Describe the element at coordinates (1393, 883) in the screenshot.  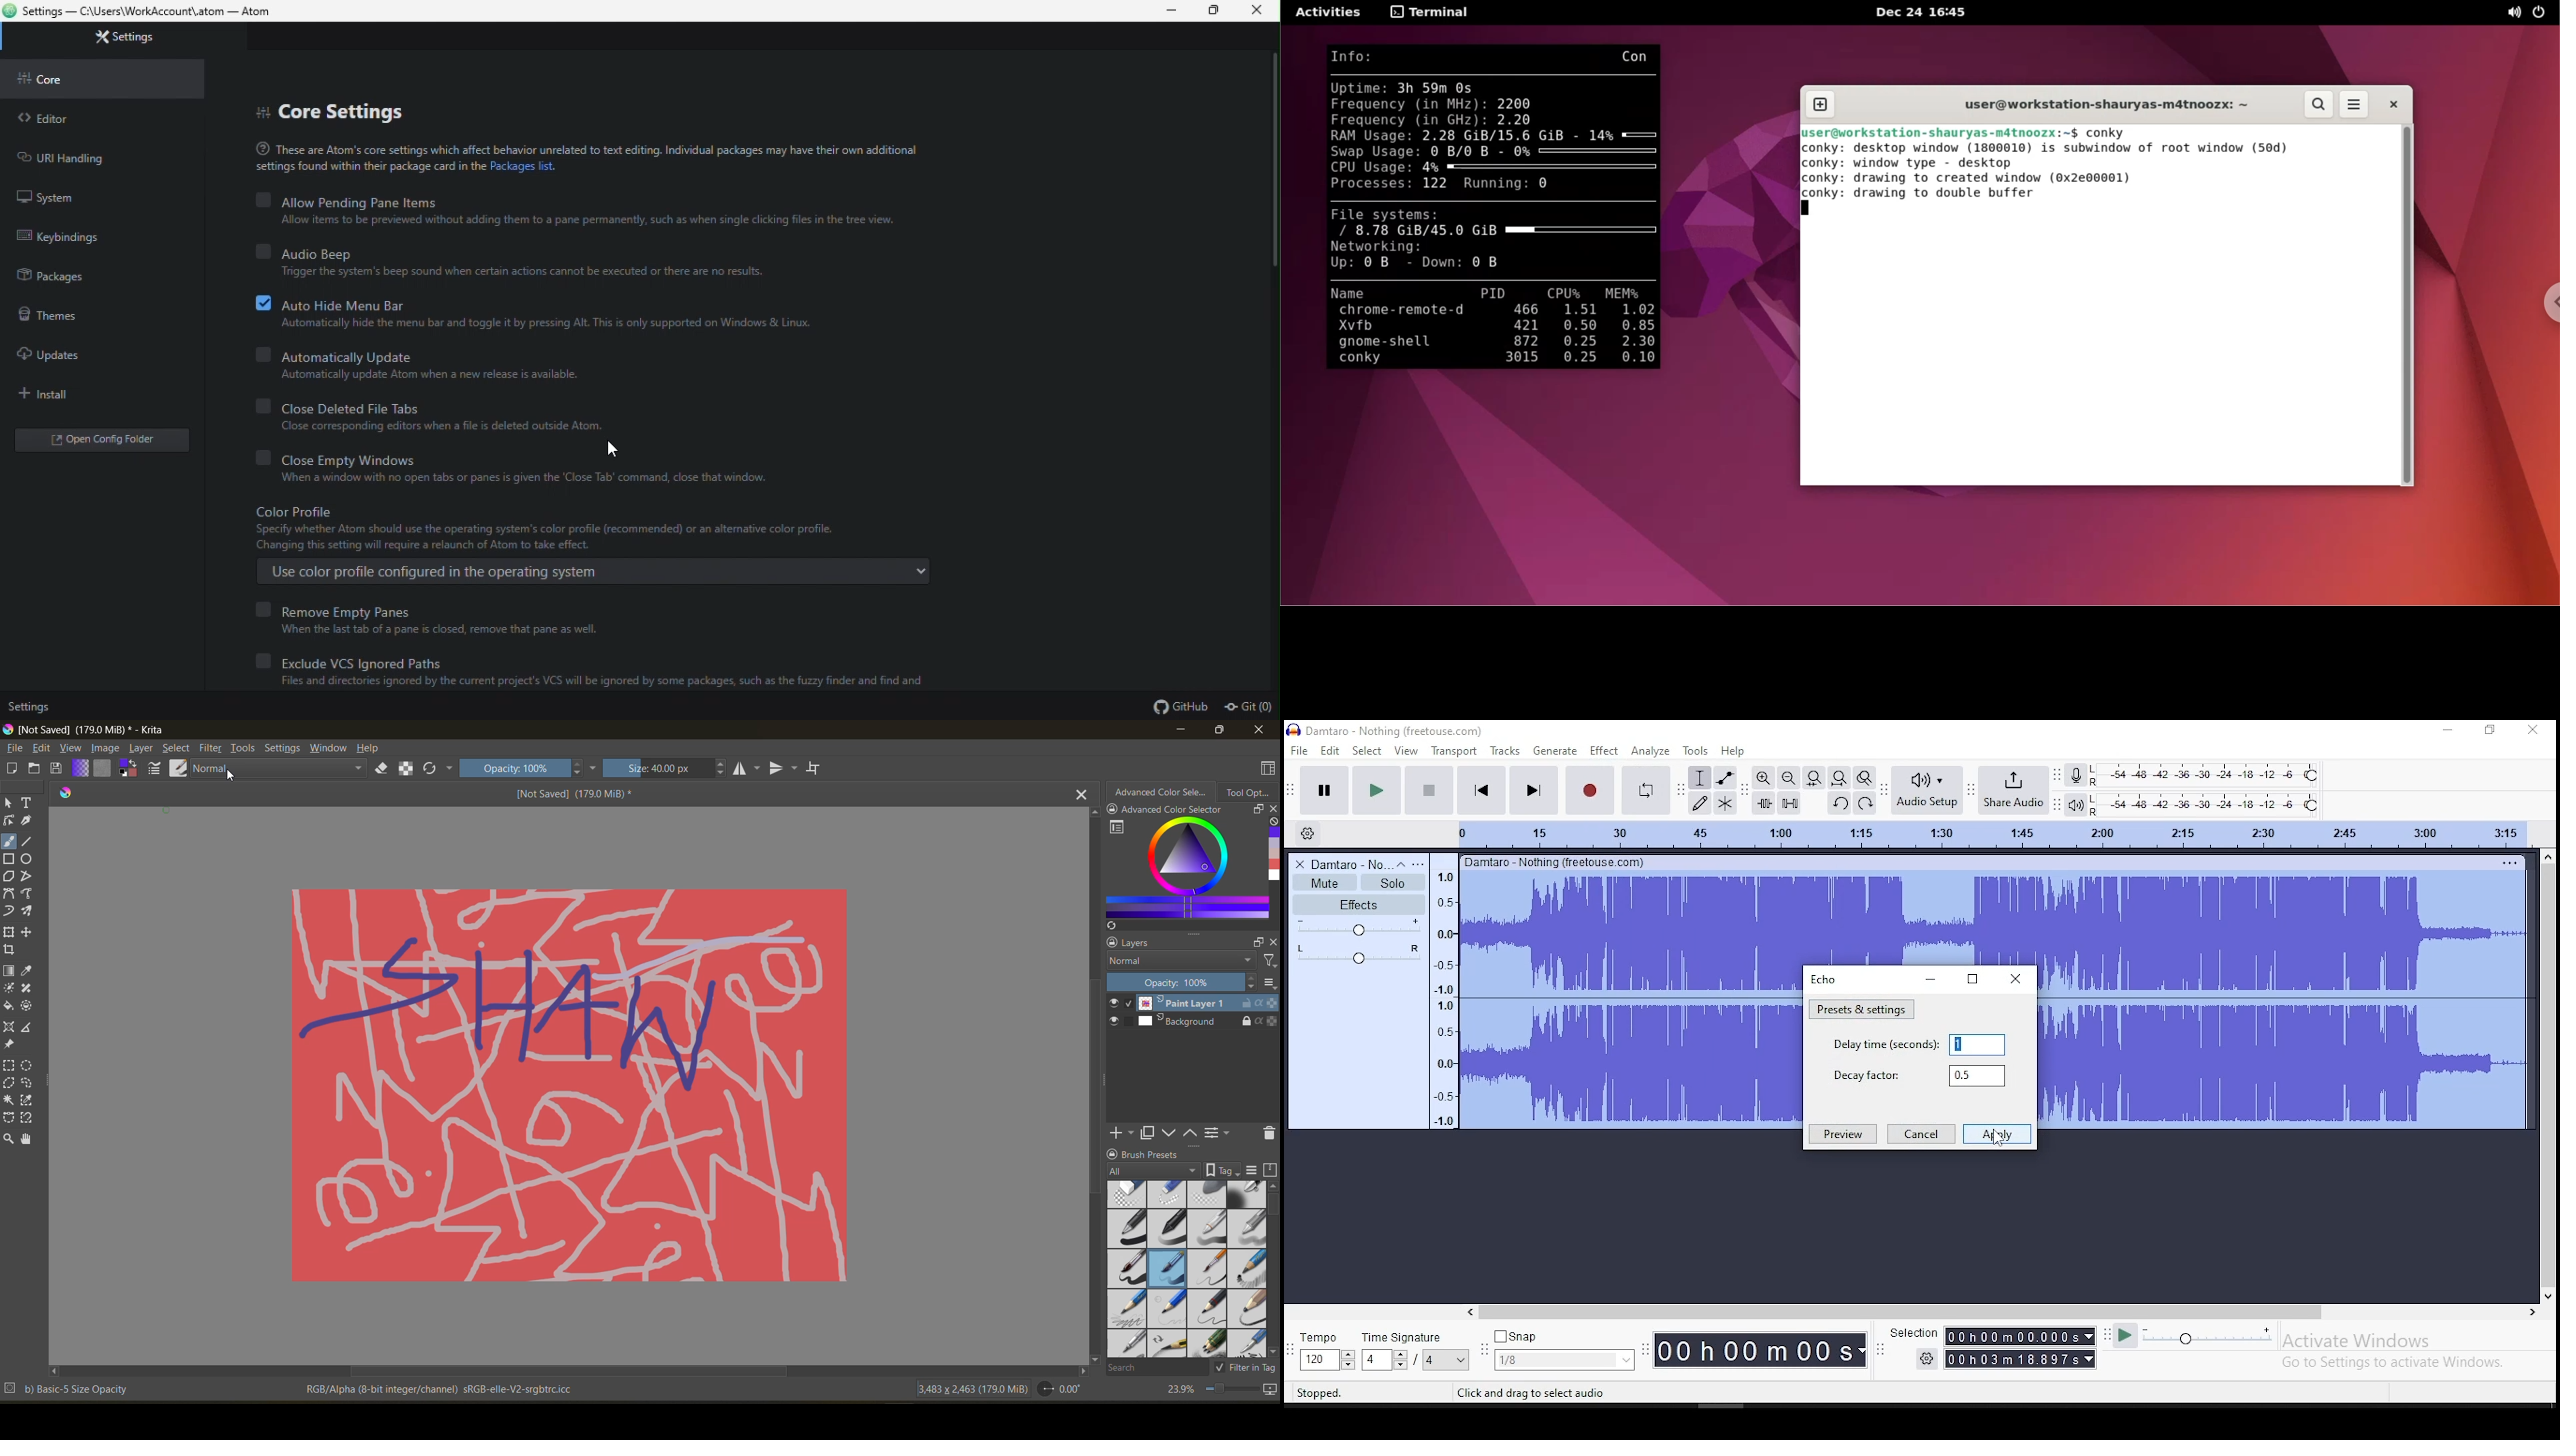
I see `solo` at that location.